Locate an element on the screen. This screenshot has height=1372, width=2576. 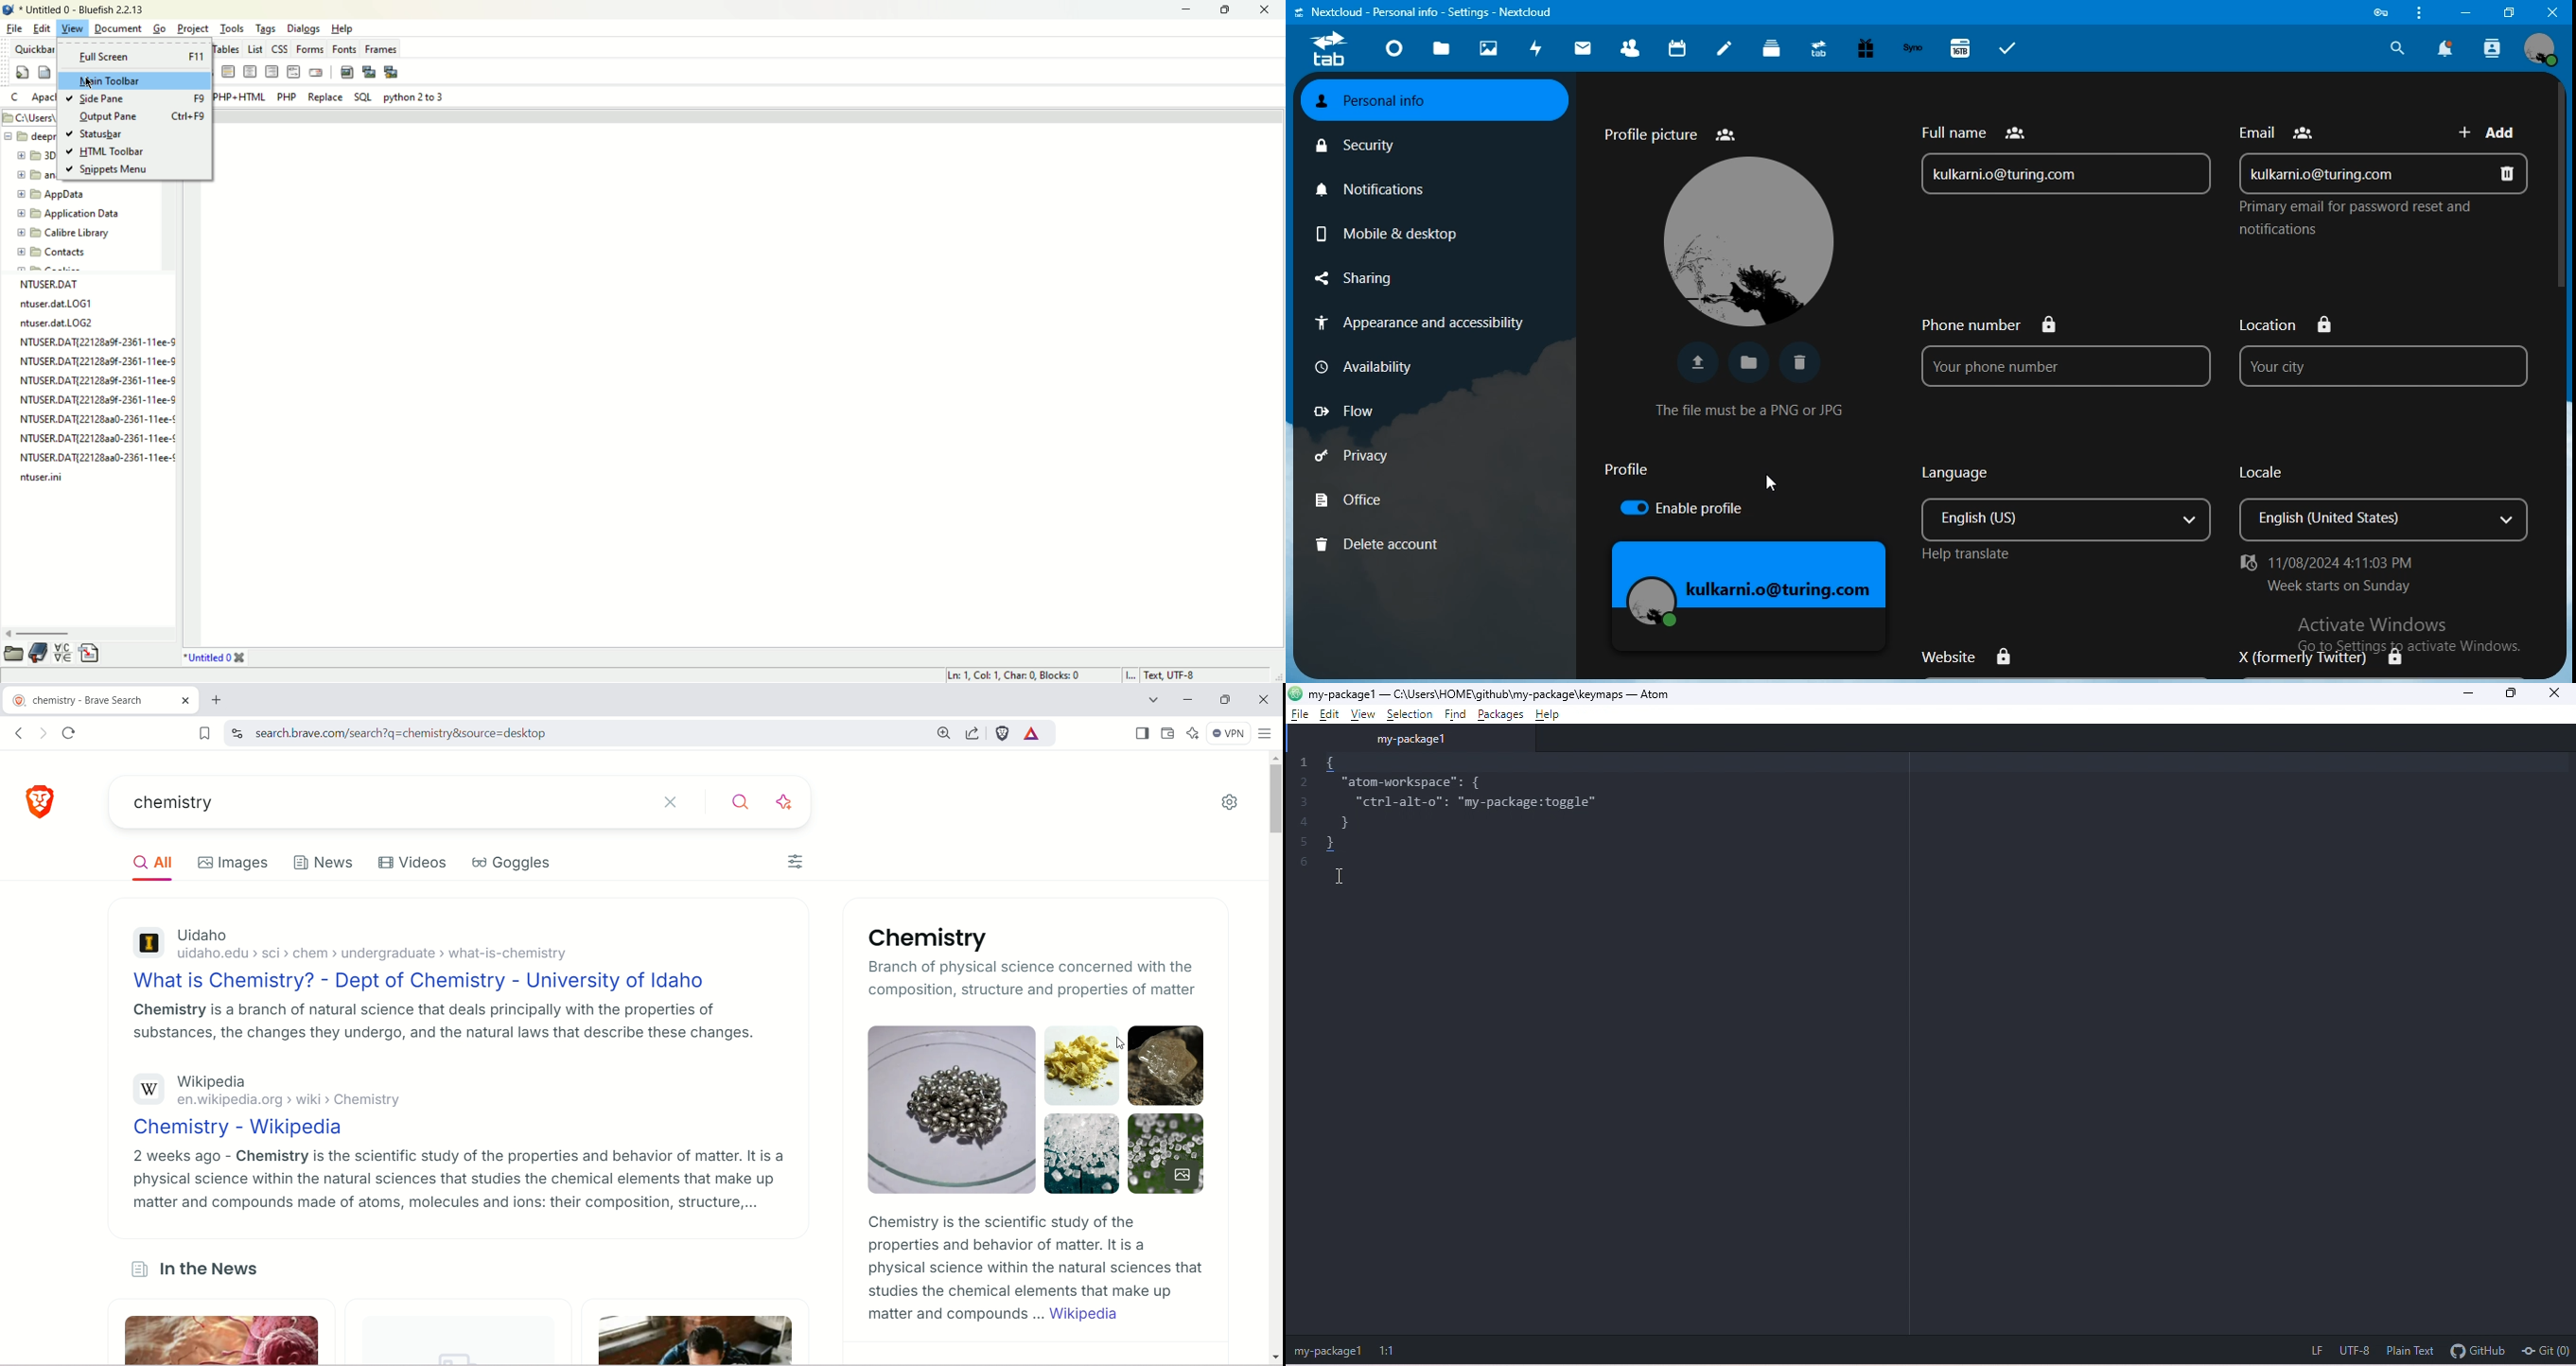
output pane is located at coordinates (145, 116).